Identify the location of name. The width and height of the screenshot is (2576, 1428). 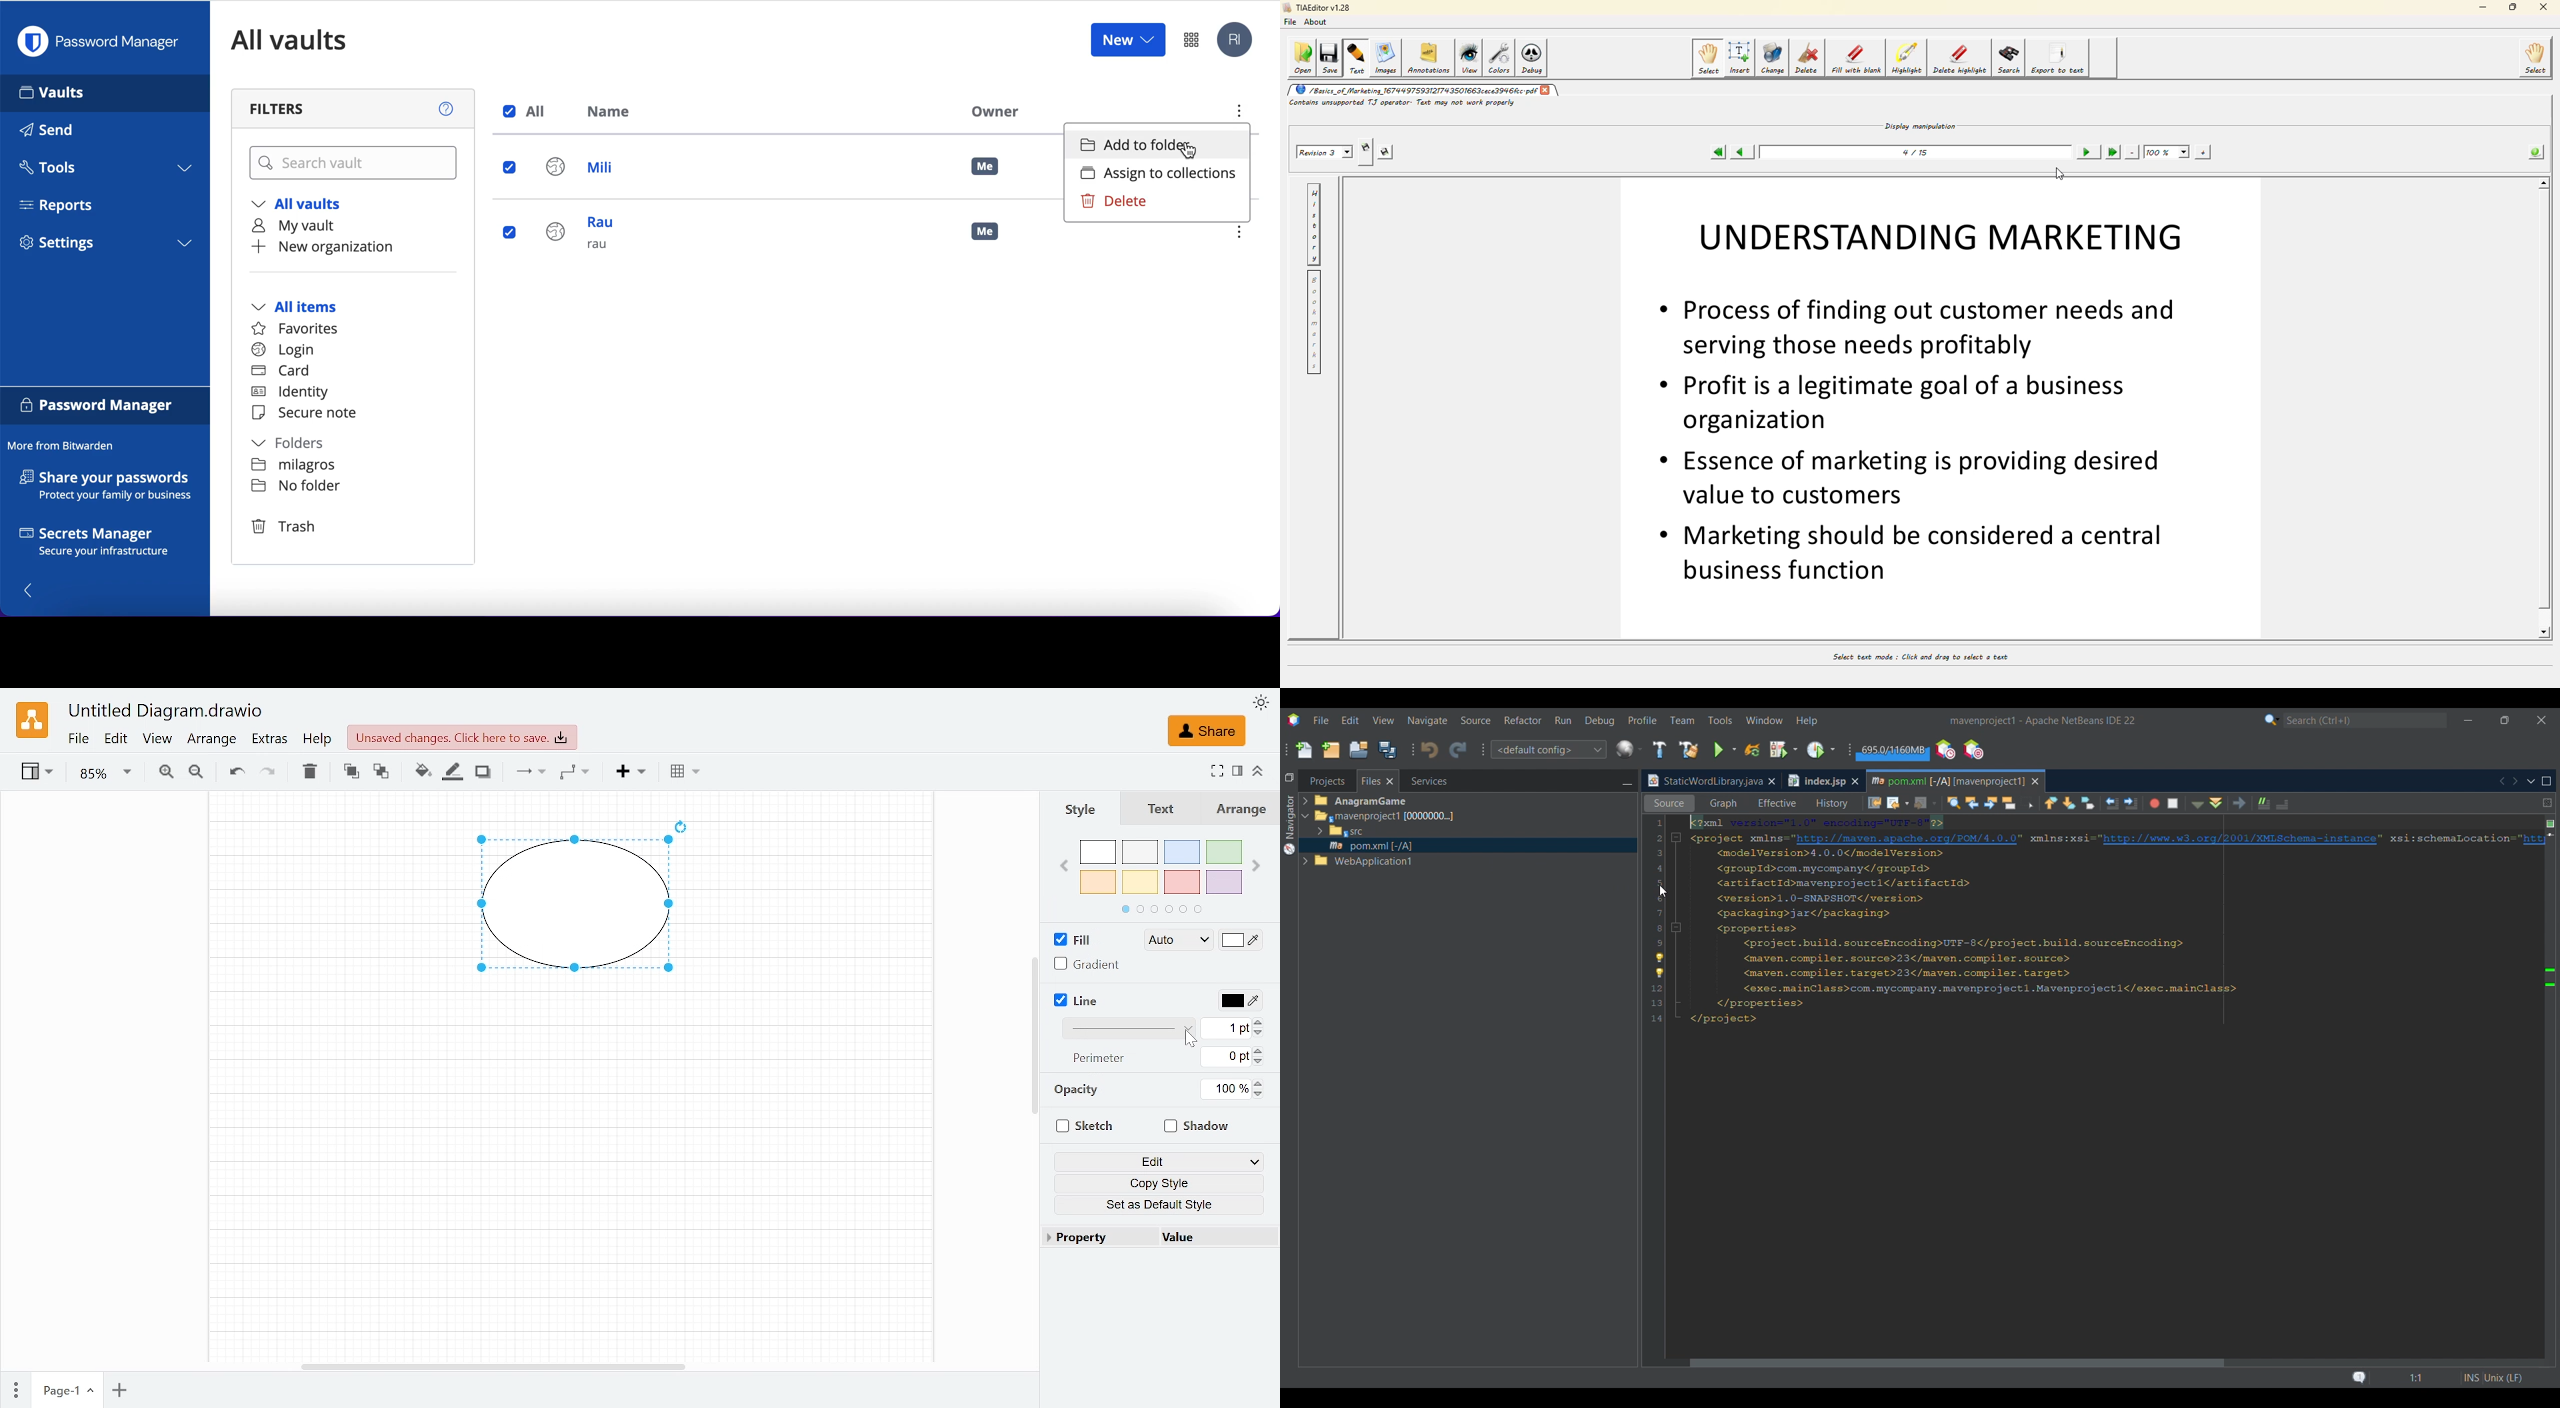
(614, 114).